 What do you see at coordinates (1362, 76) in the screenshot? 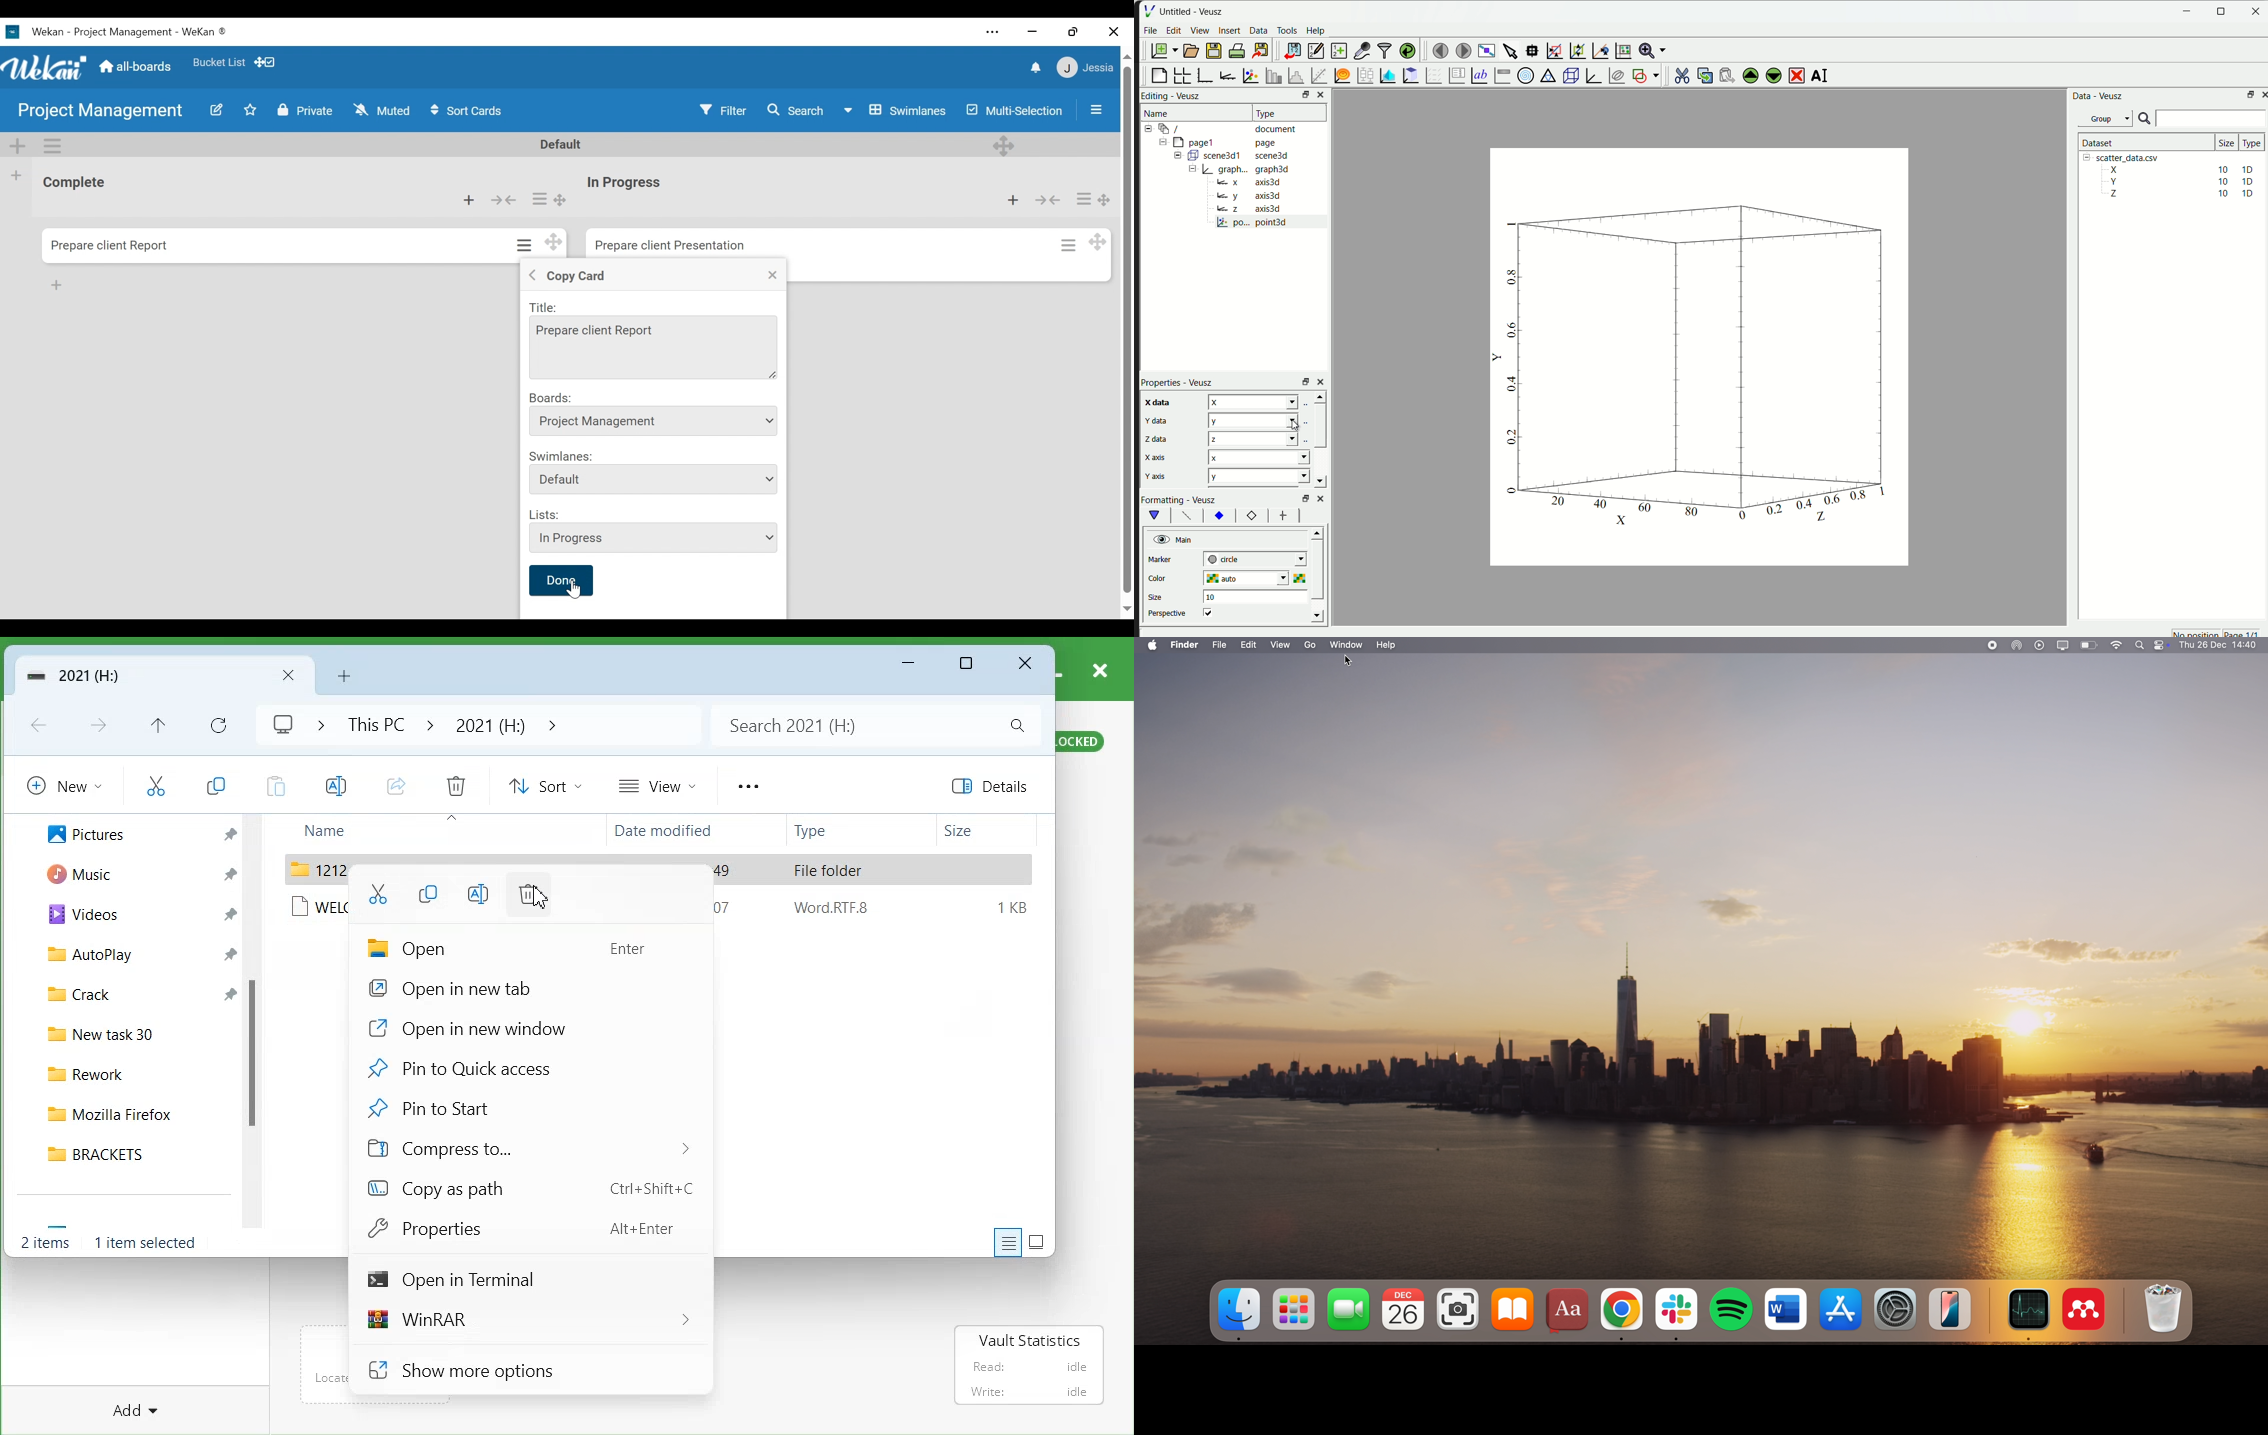
I see `plot box plots` at bounding box center [1362, 76].